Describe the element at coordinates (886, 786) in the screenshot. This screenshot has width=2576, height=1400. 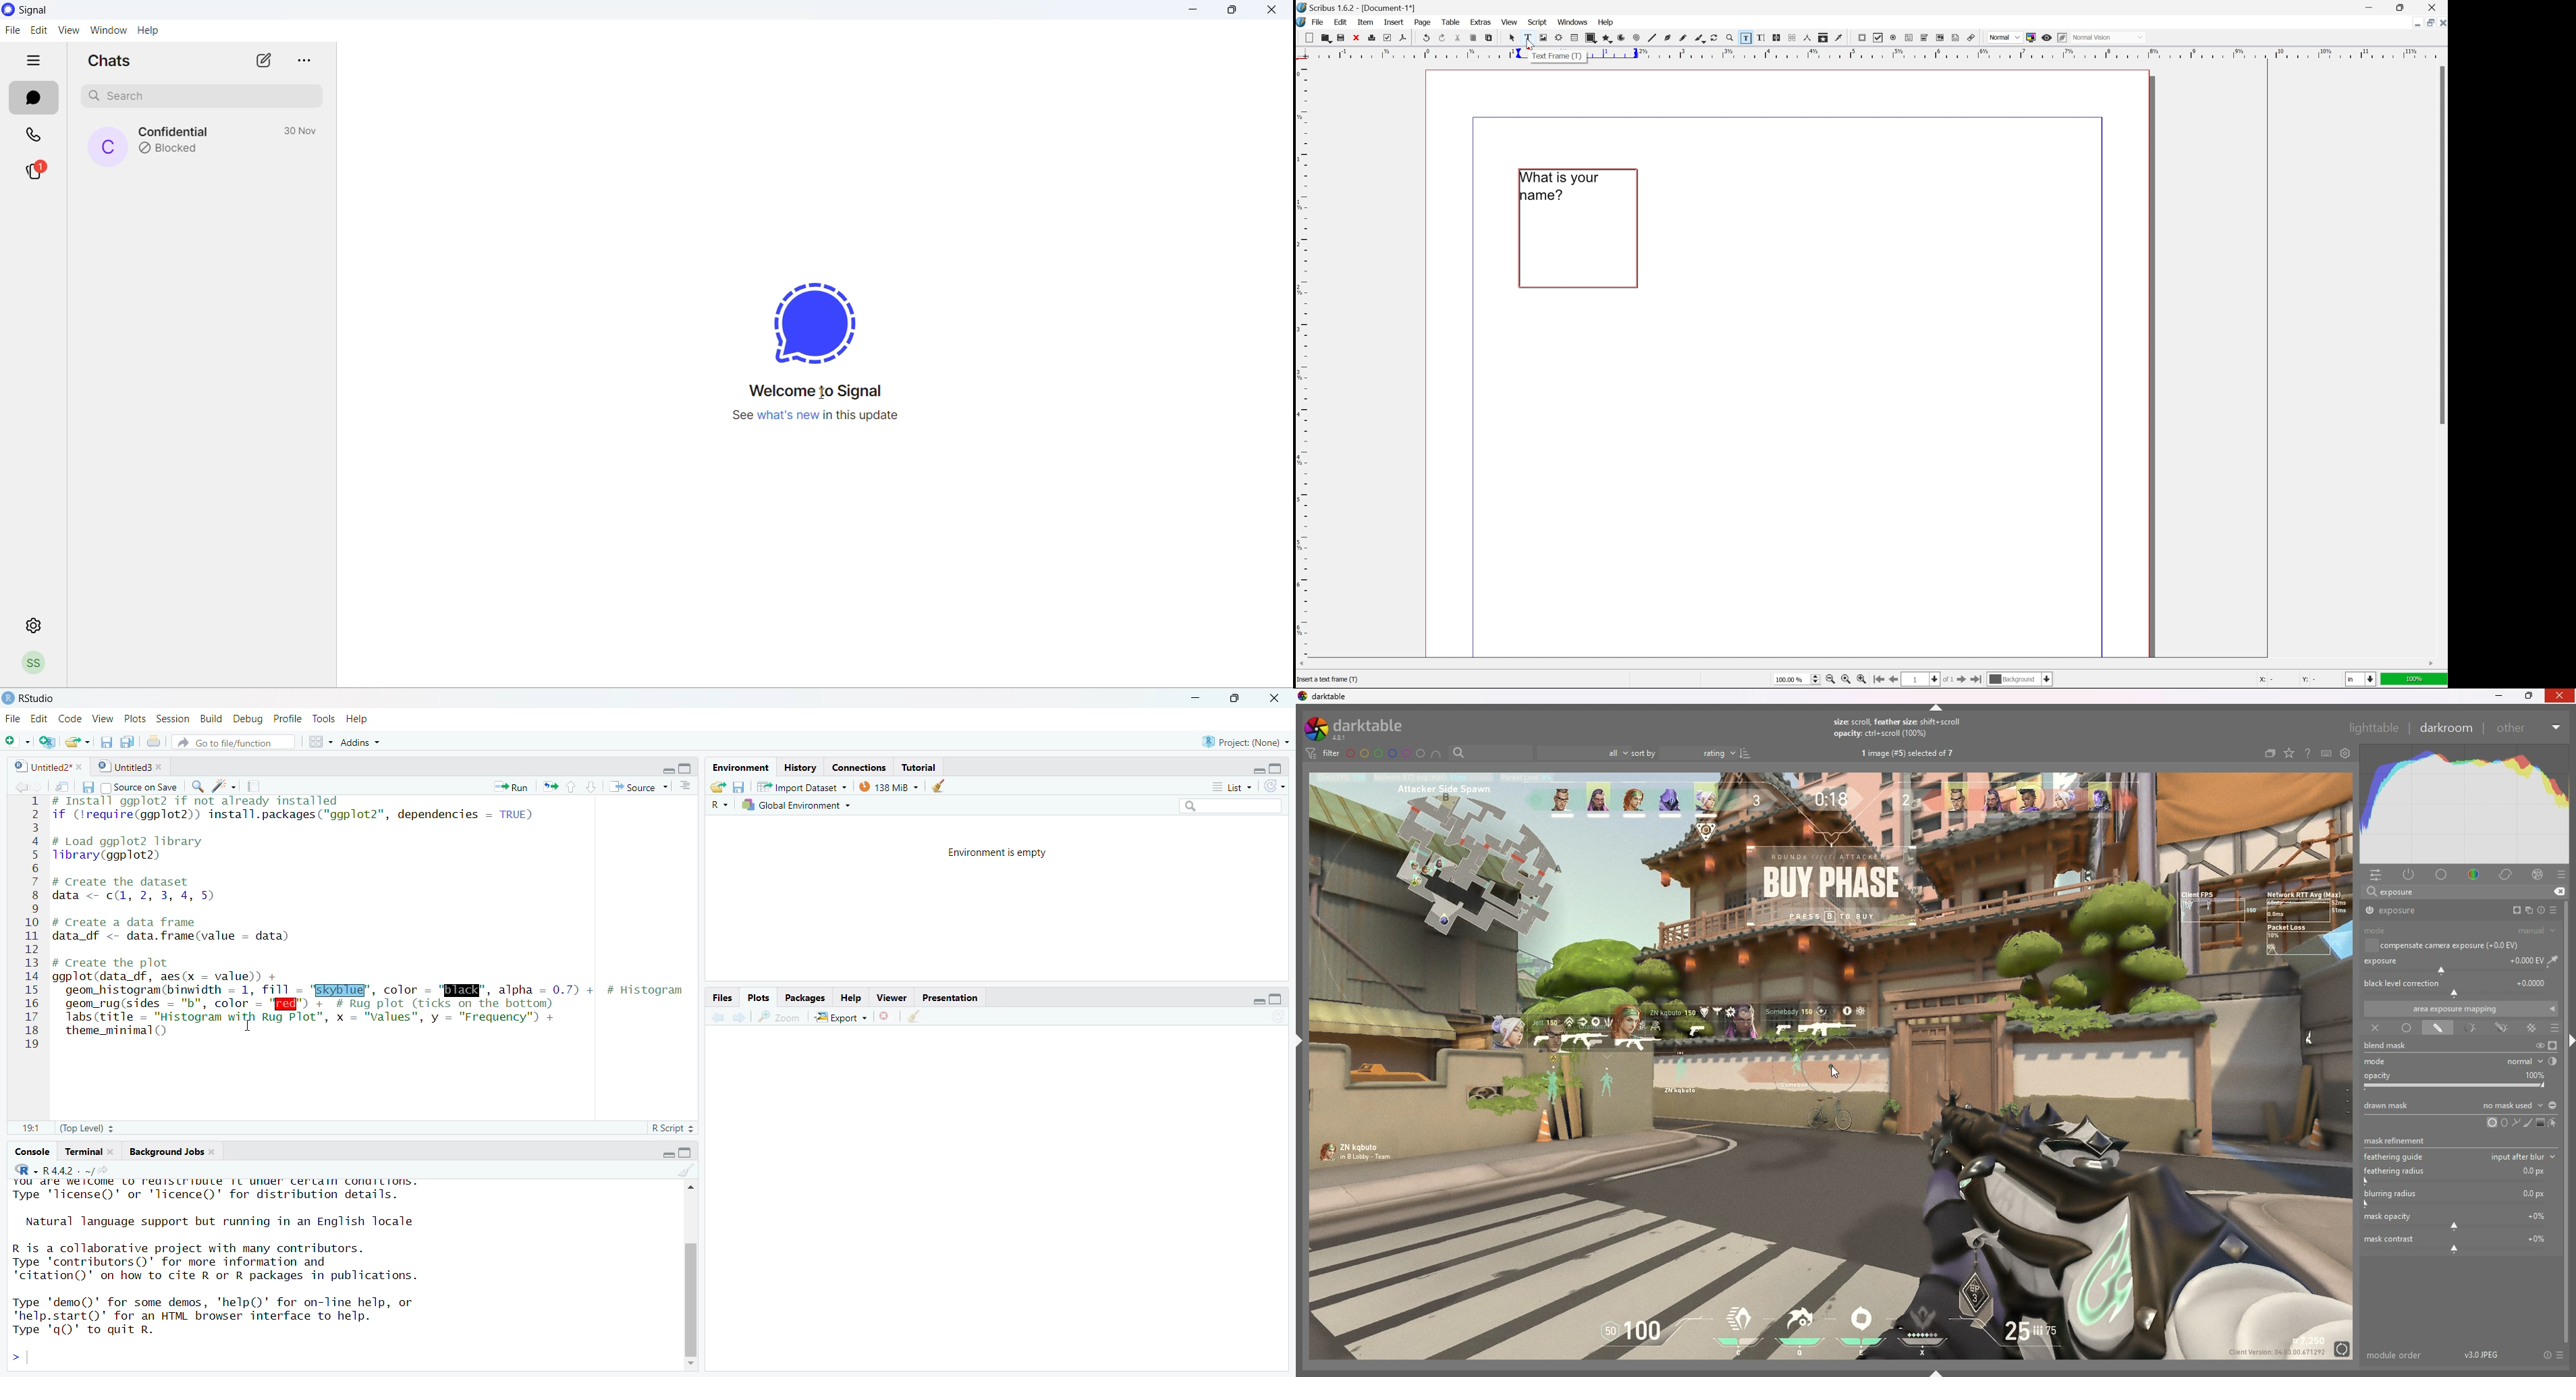
I see `138 MB` at that location.